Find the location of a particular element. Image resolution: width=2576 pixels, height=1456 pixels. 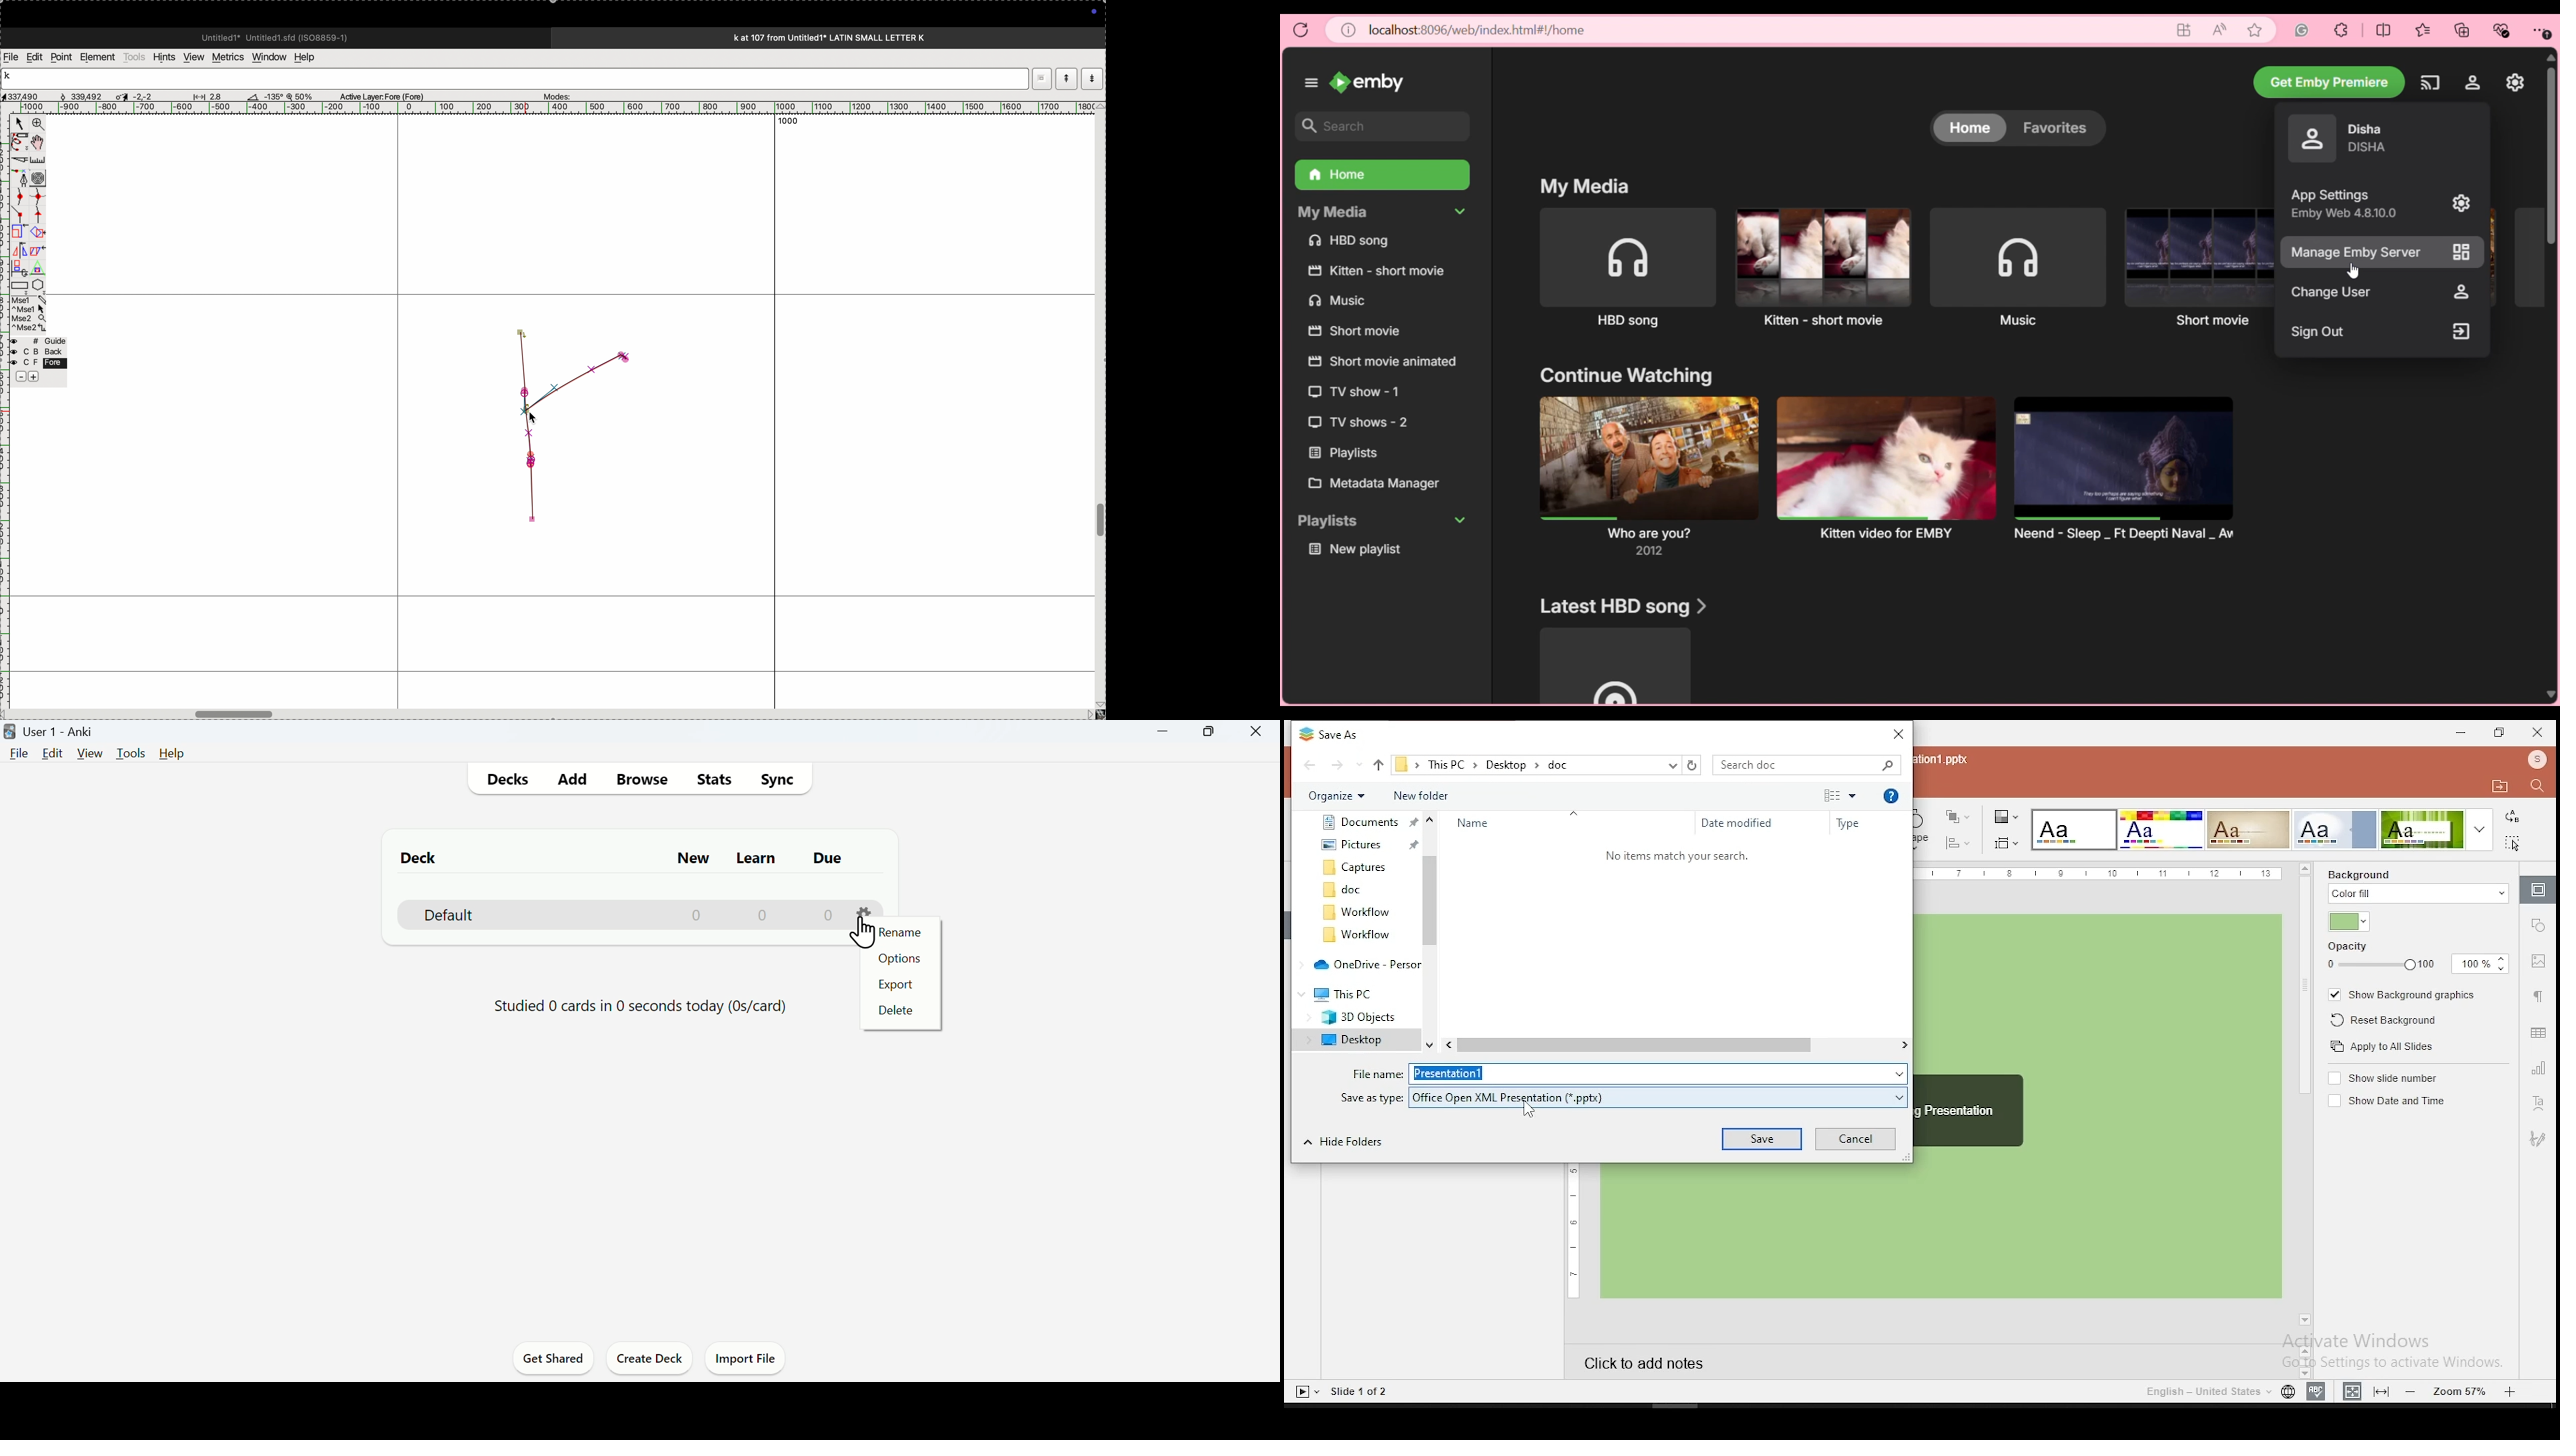

spell check is located at coordinates (2316, 1389).